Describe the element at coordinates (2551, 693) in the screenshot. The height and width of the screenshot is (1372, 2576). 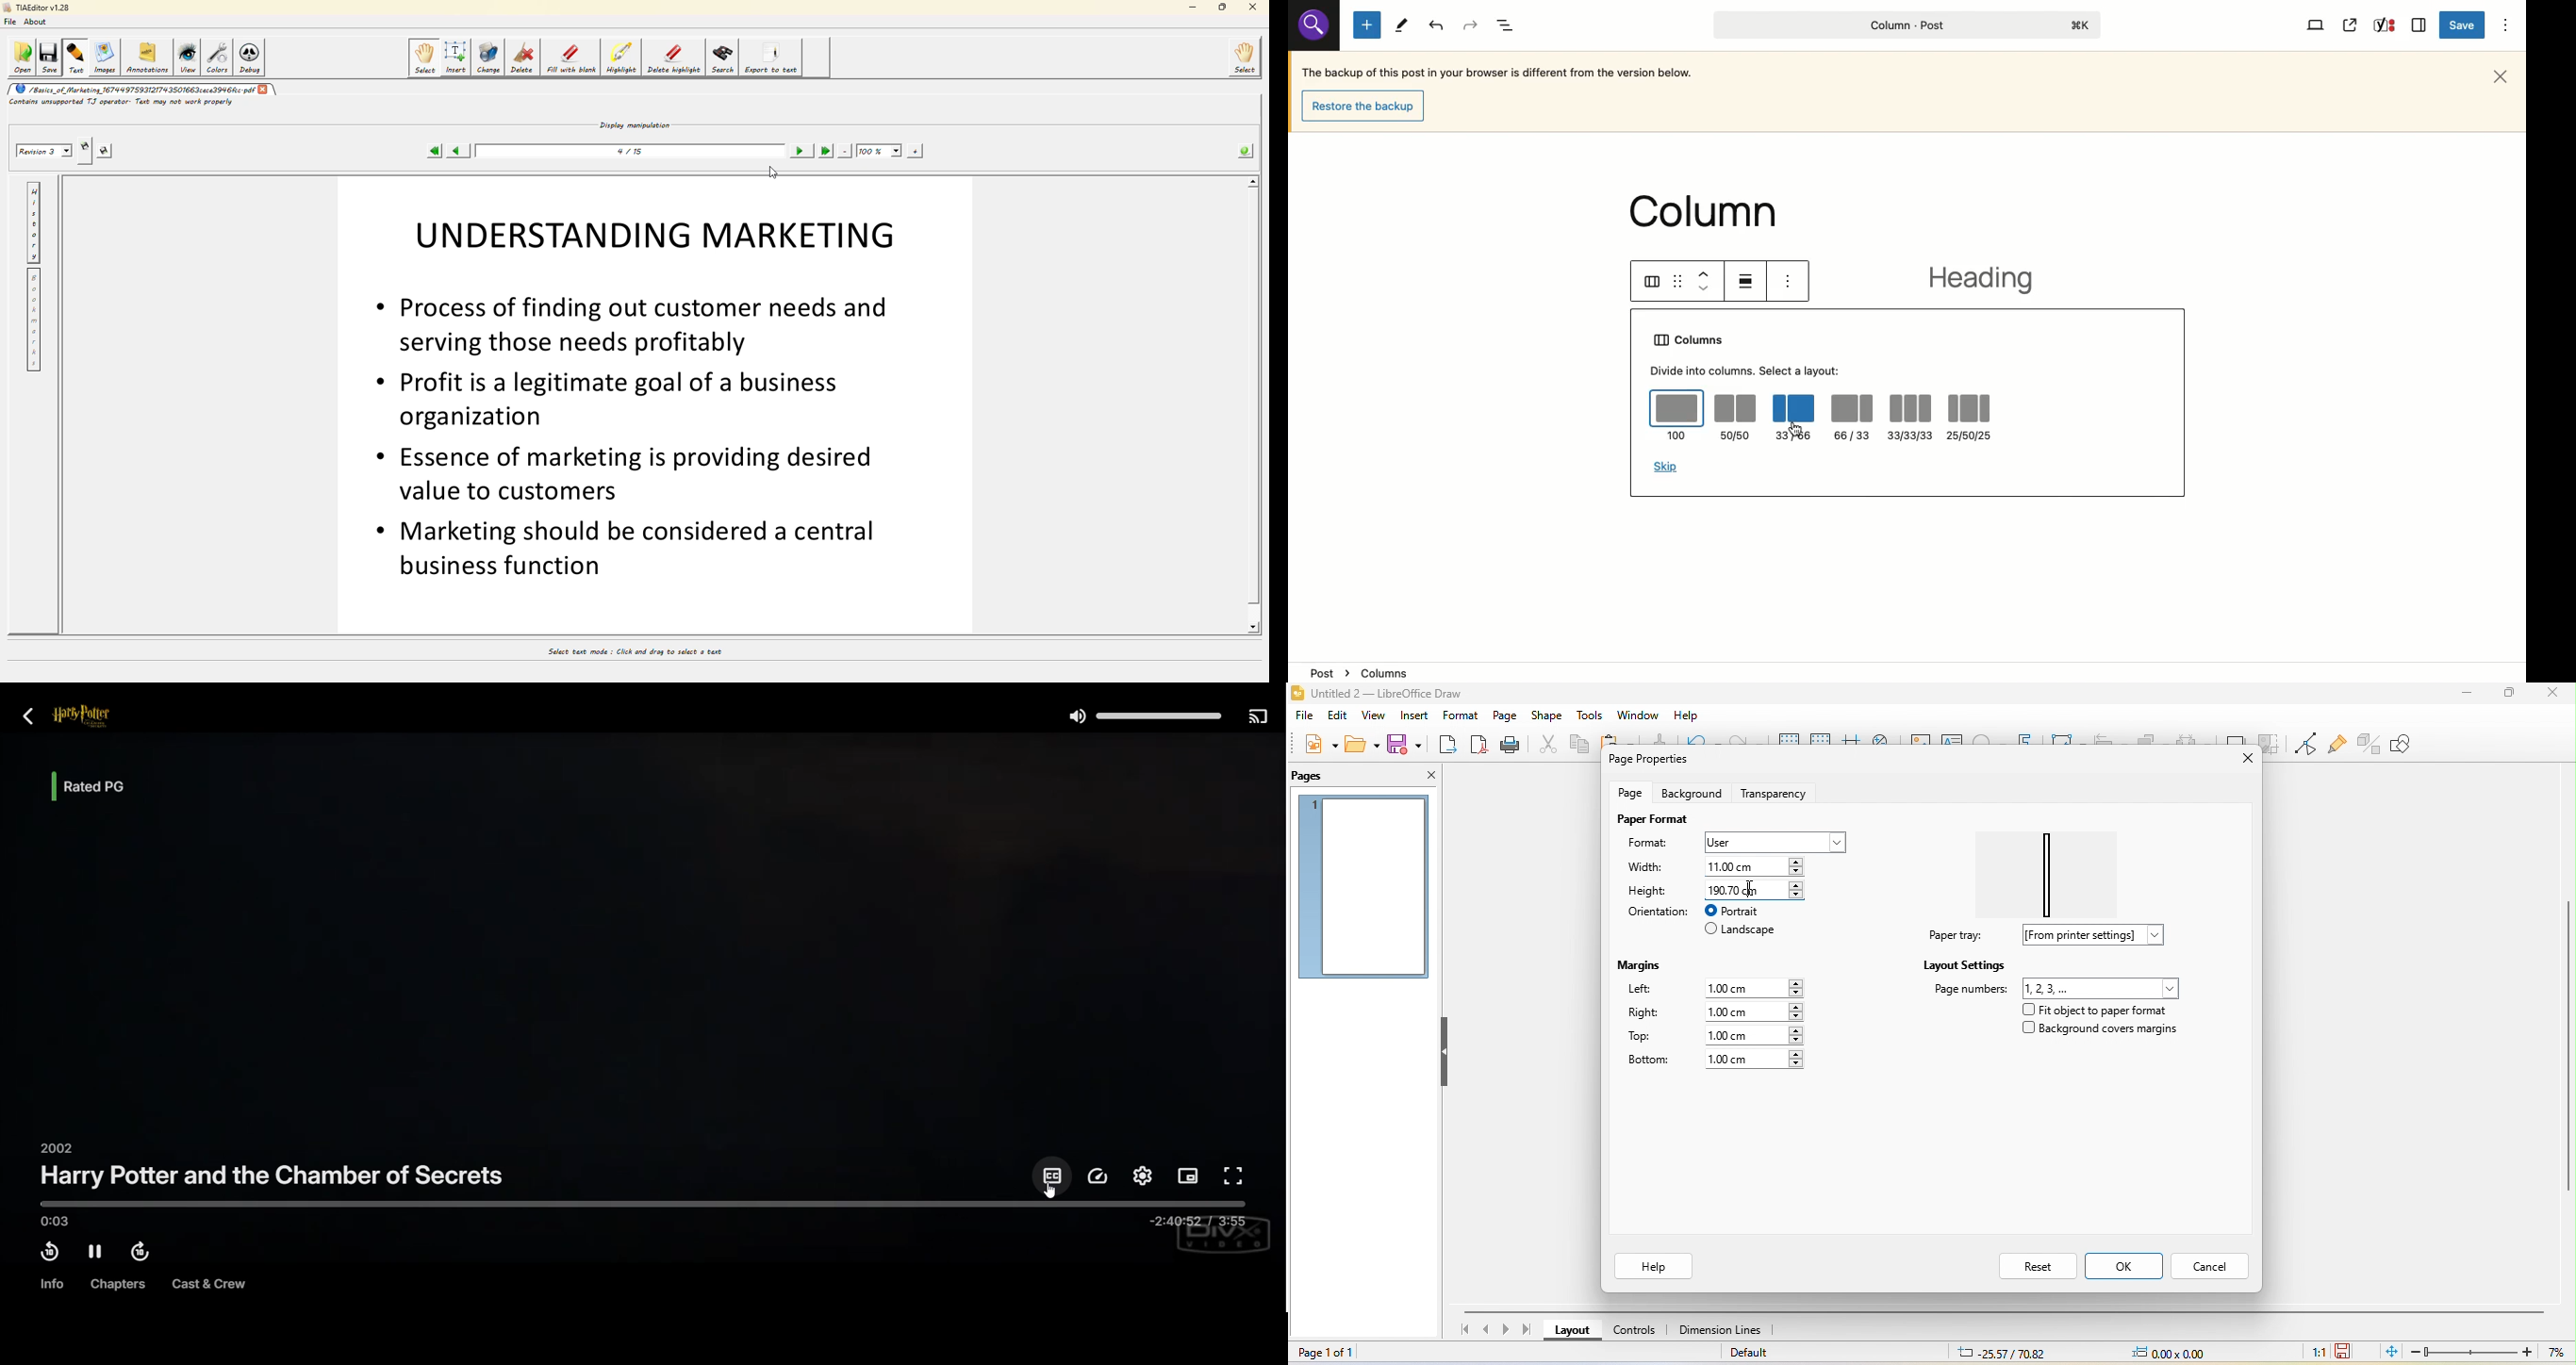
I see `close` at that location.